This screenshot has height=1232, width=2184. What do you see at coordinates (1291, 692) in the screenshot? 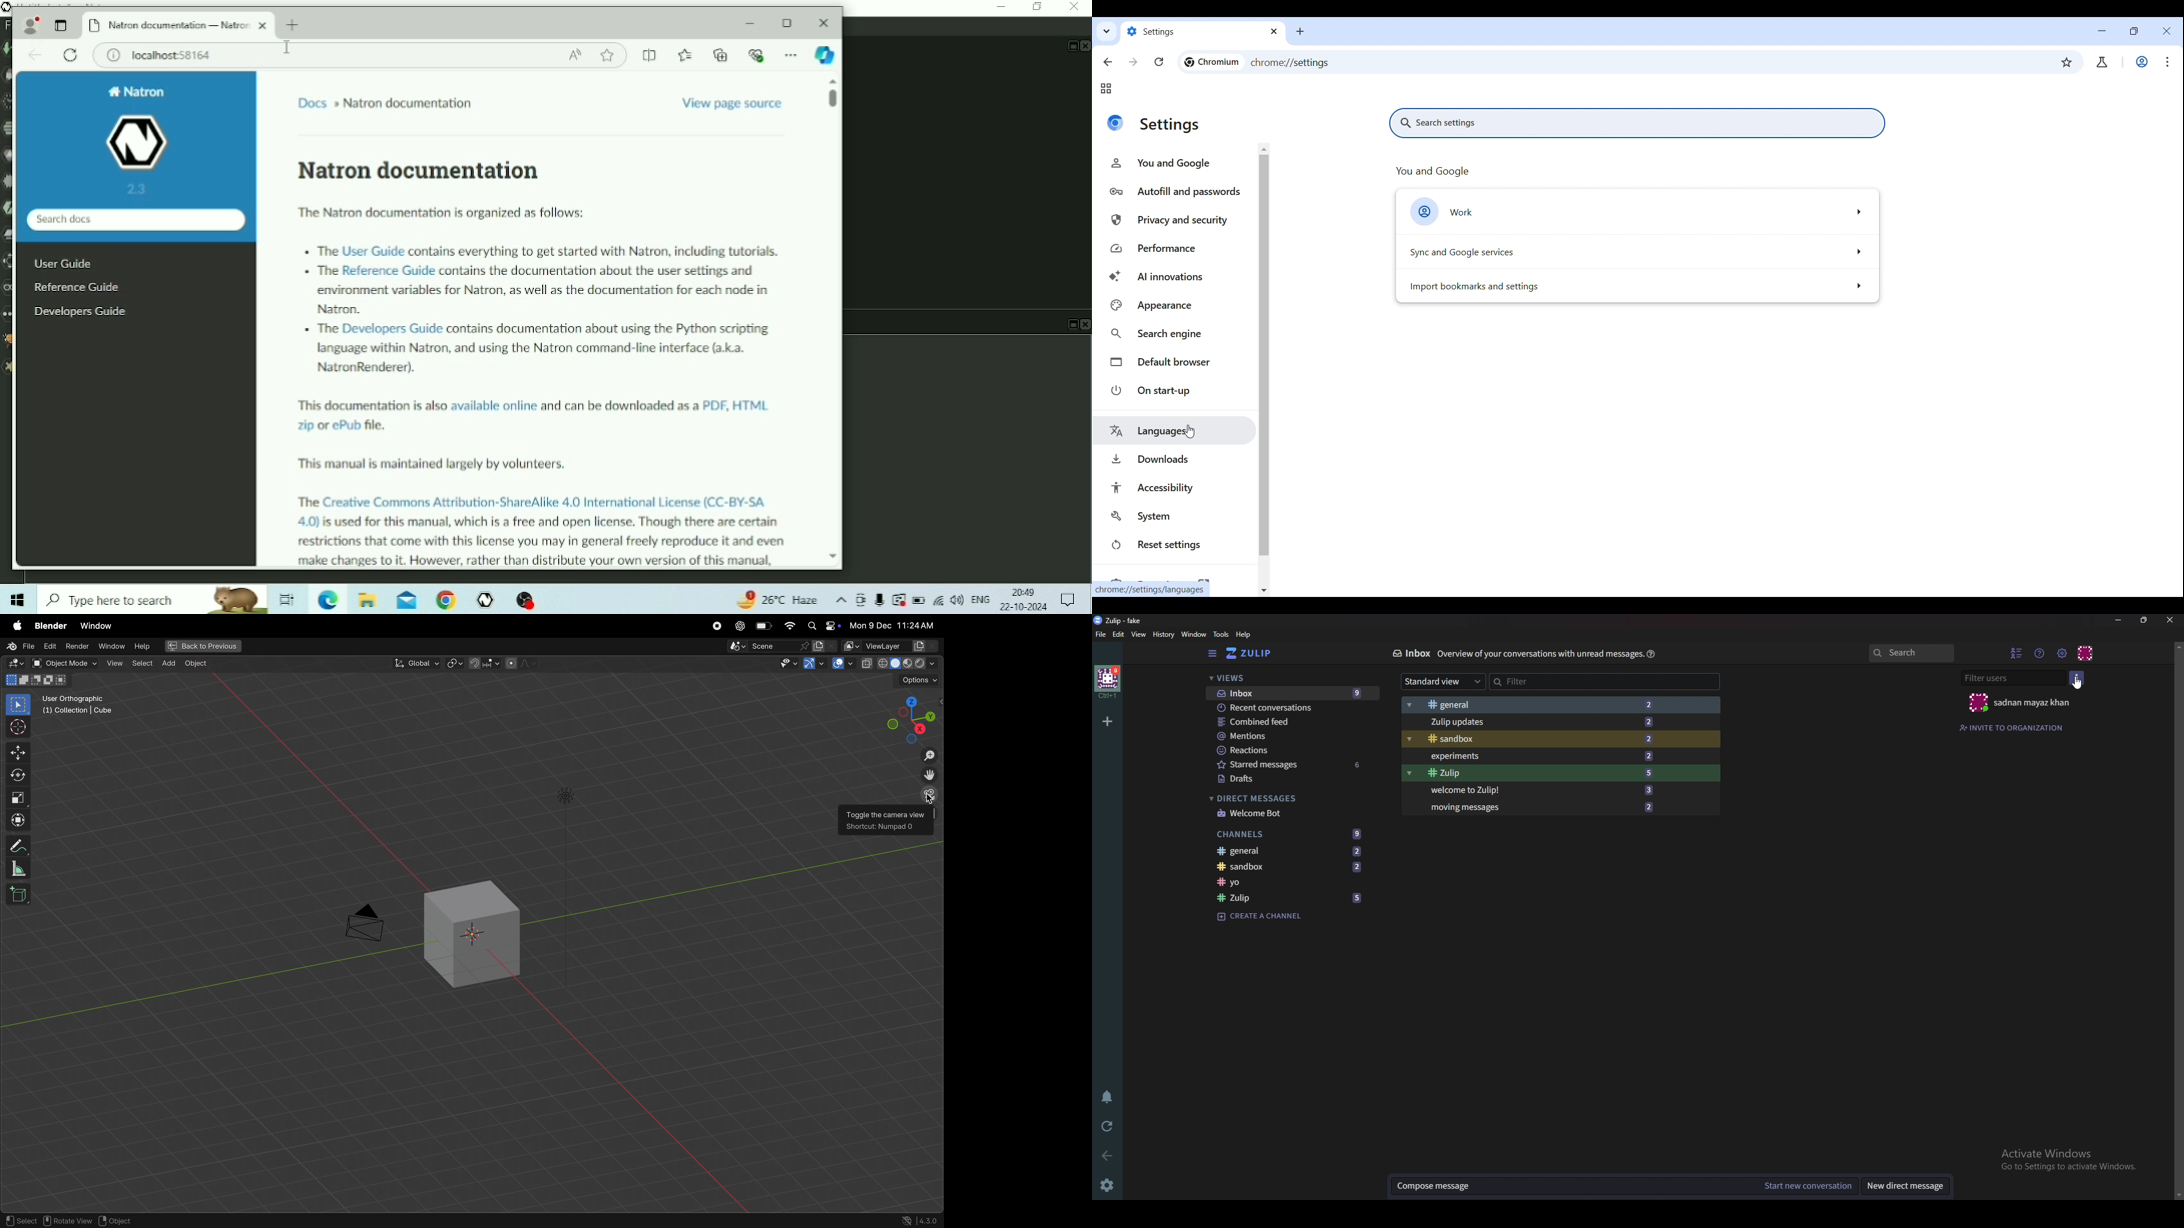
I see `Inbox` at bounding box center [1291, 692].